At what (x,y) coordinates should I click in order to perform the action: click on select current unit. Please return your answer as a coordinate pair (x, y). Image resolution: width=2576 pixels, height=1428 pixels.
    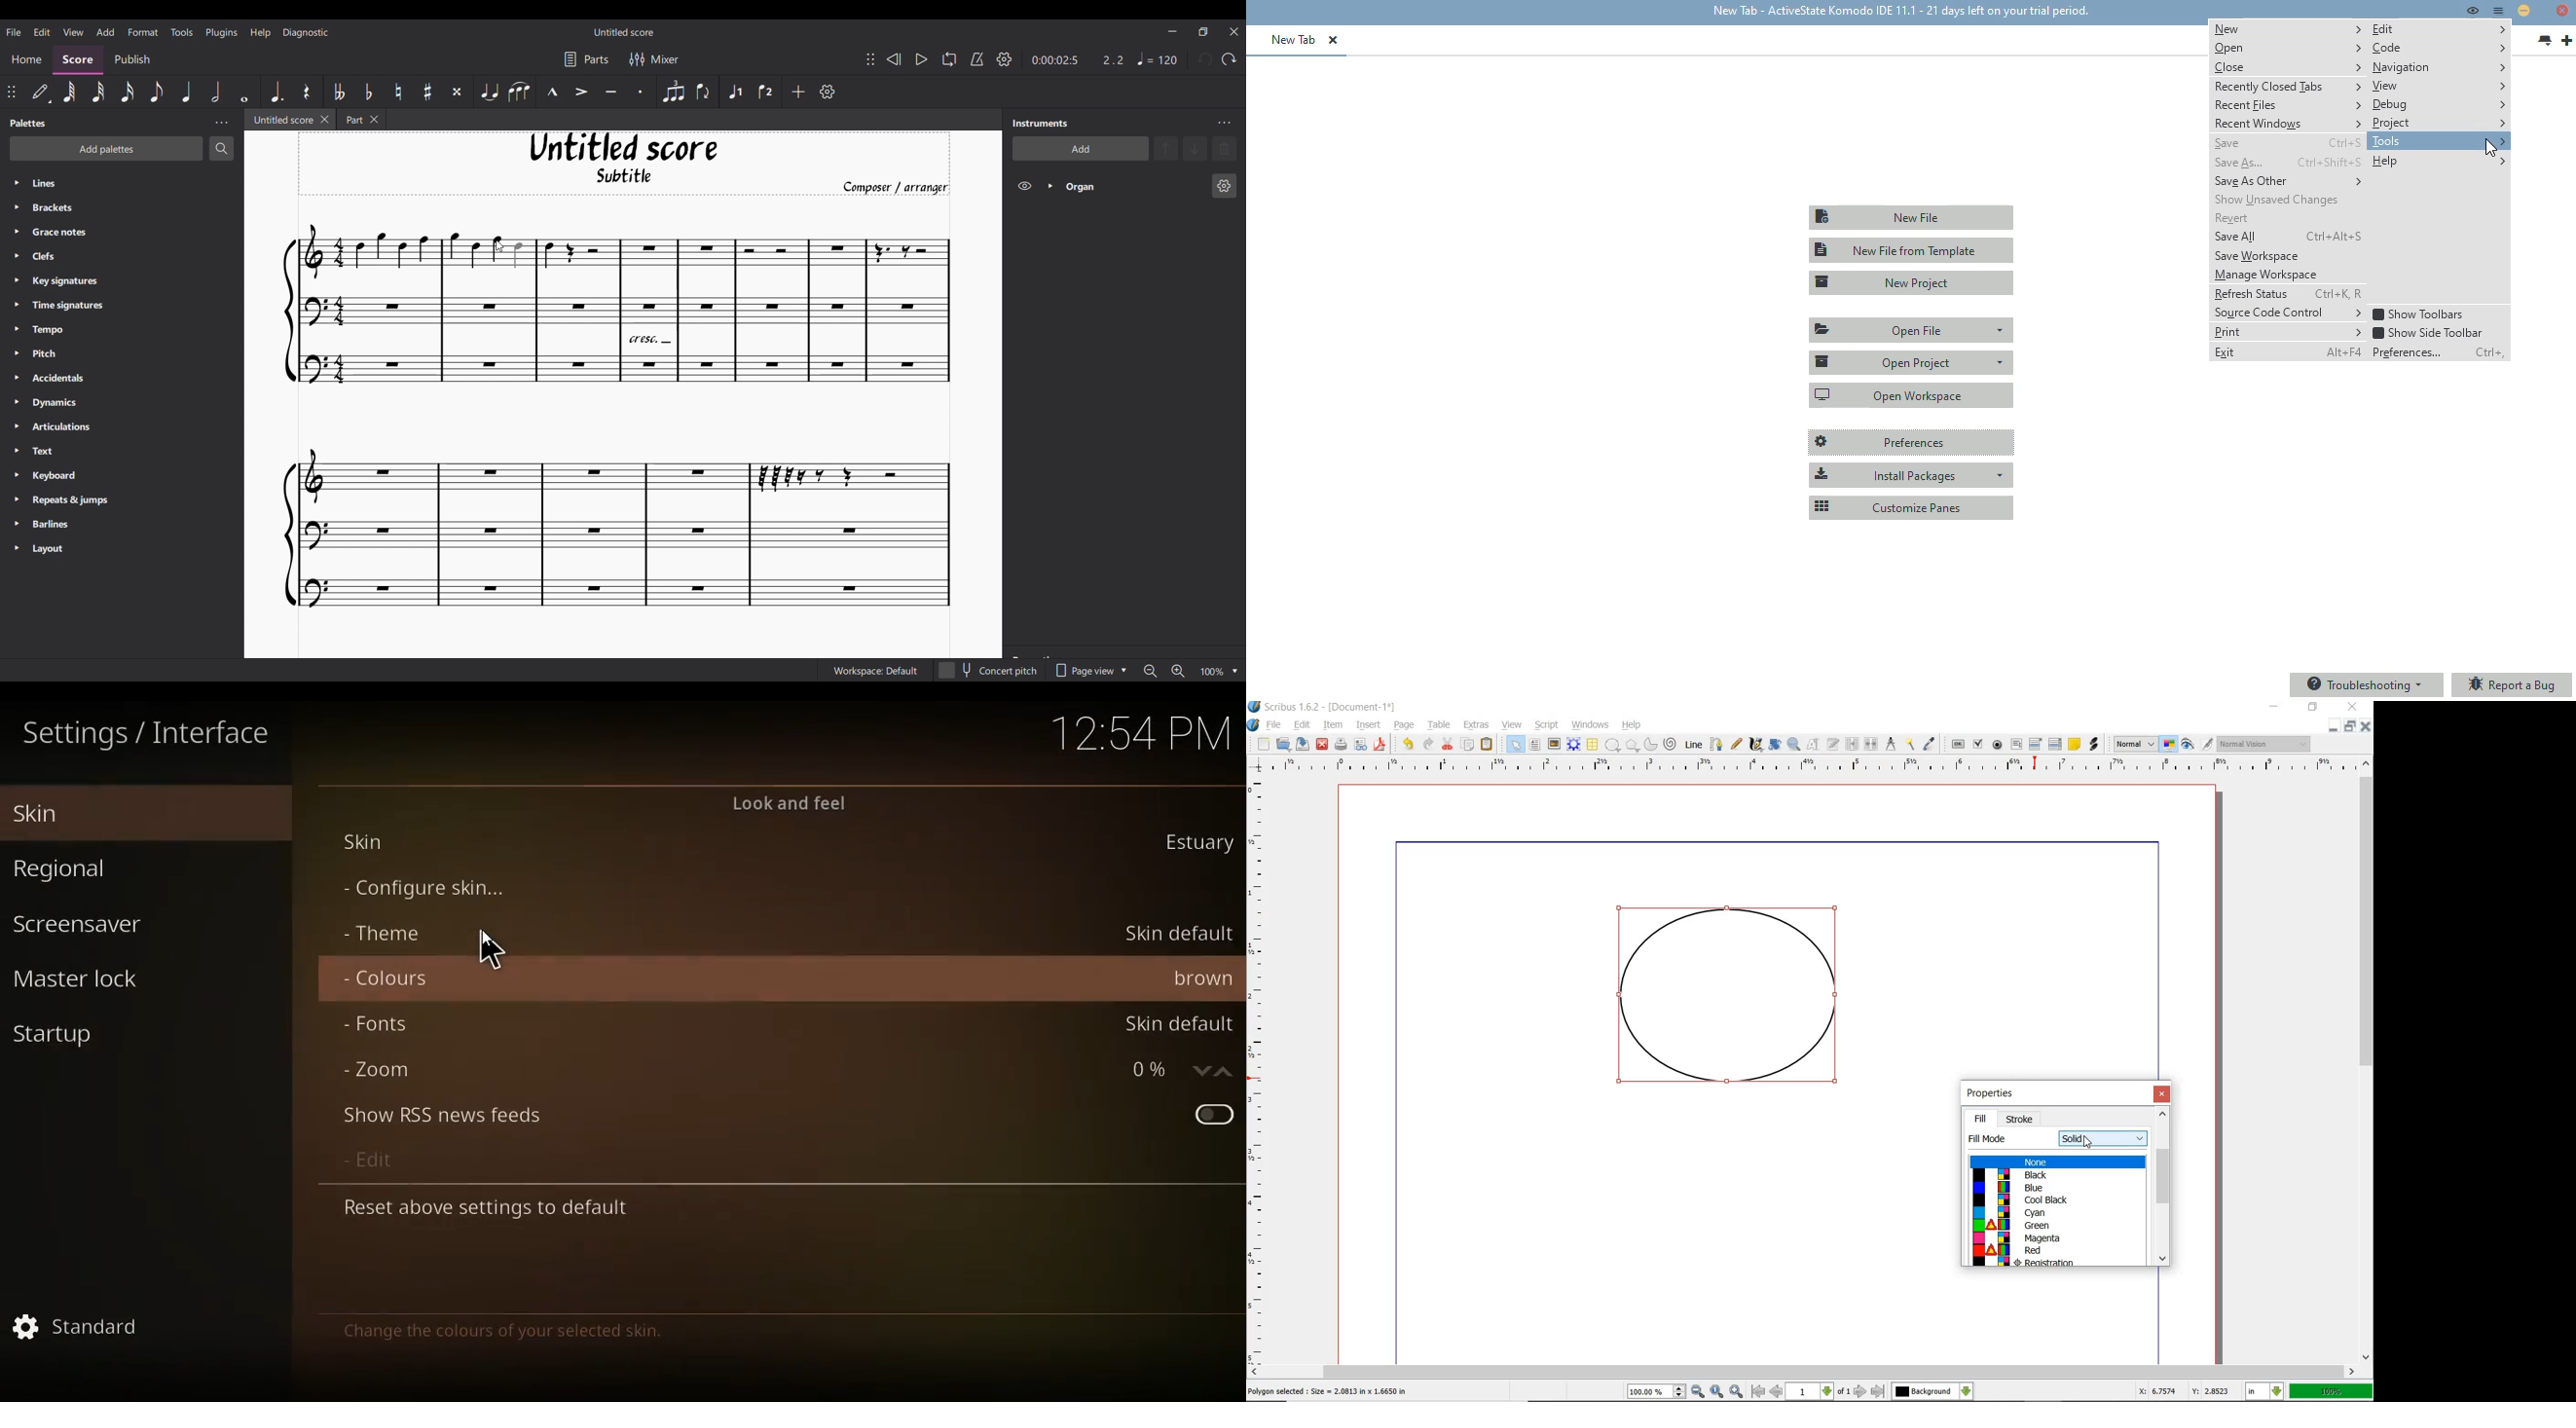
    Looking at the image, I should click on (2265, 1390).